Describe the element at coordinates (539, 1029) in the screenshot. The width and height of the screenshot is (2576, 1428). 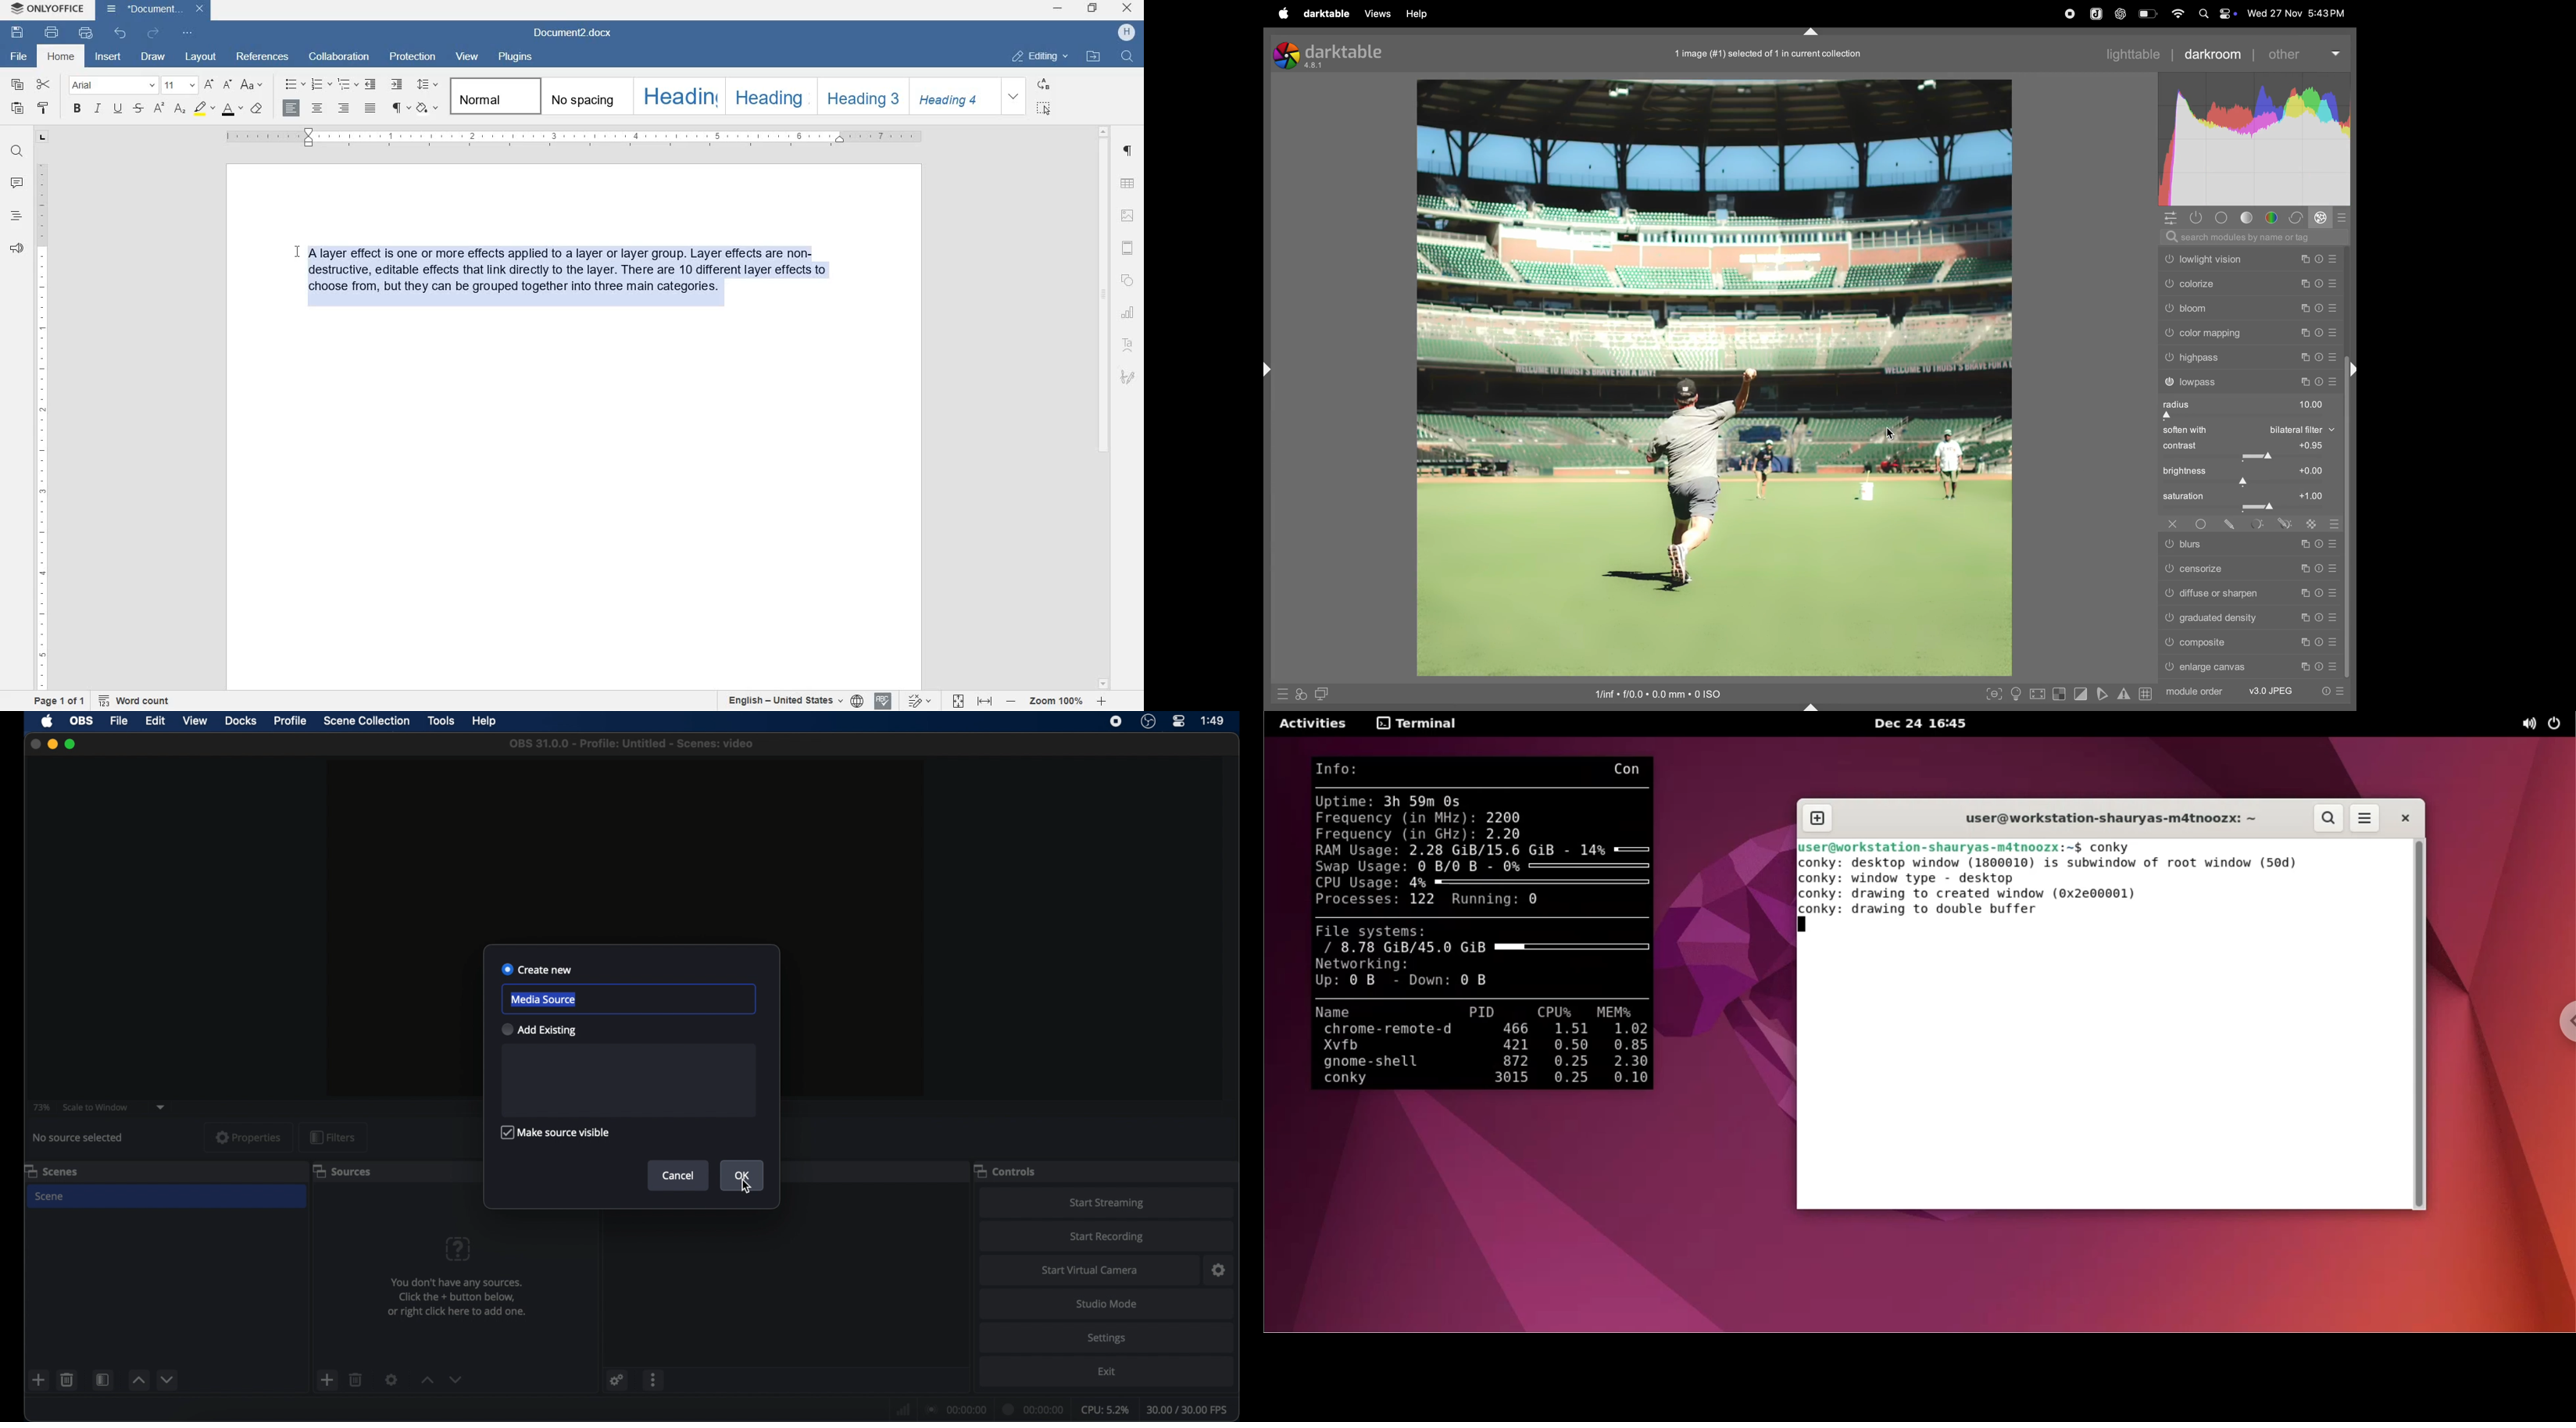
I see `add existing` at that location.